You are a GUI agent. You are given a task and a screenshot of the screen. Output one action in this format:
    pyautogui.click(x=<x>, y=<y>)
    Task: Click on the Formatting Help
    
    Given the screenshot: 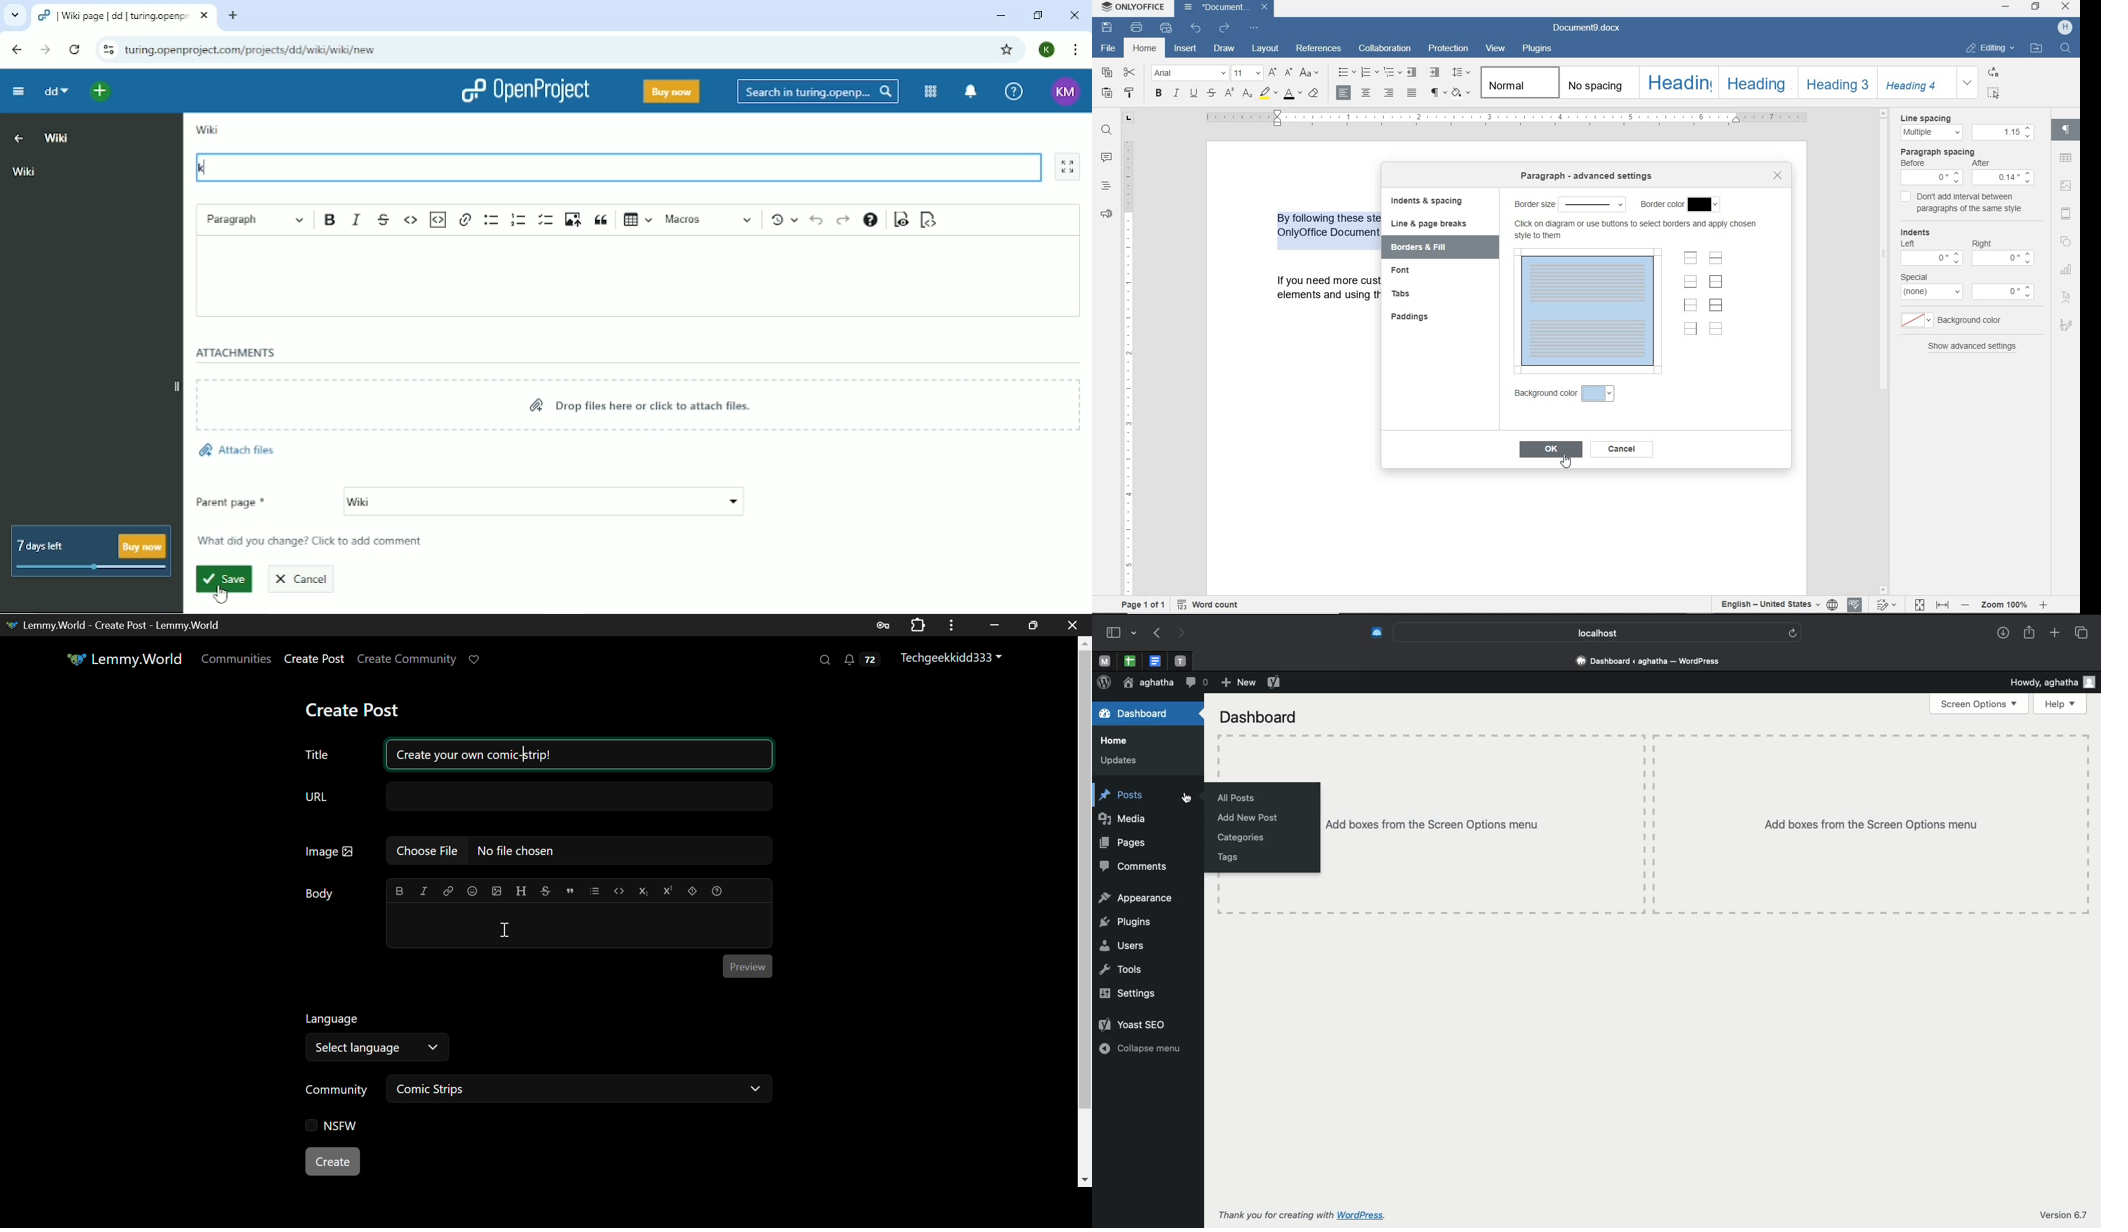 What is the action you would take?
    pyautogui.click(x=717, y=892)
    